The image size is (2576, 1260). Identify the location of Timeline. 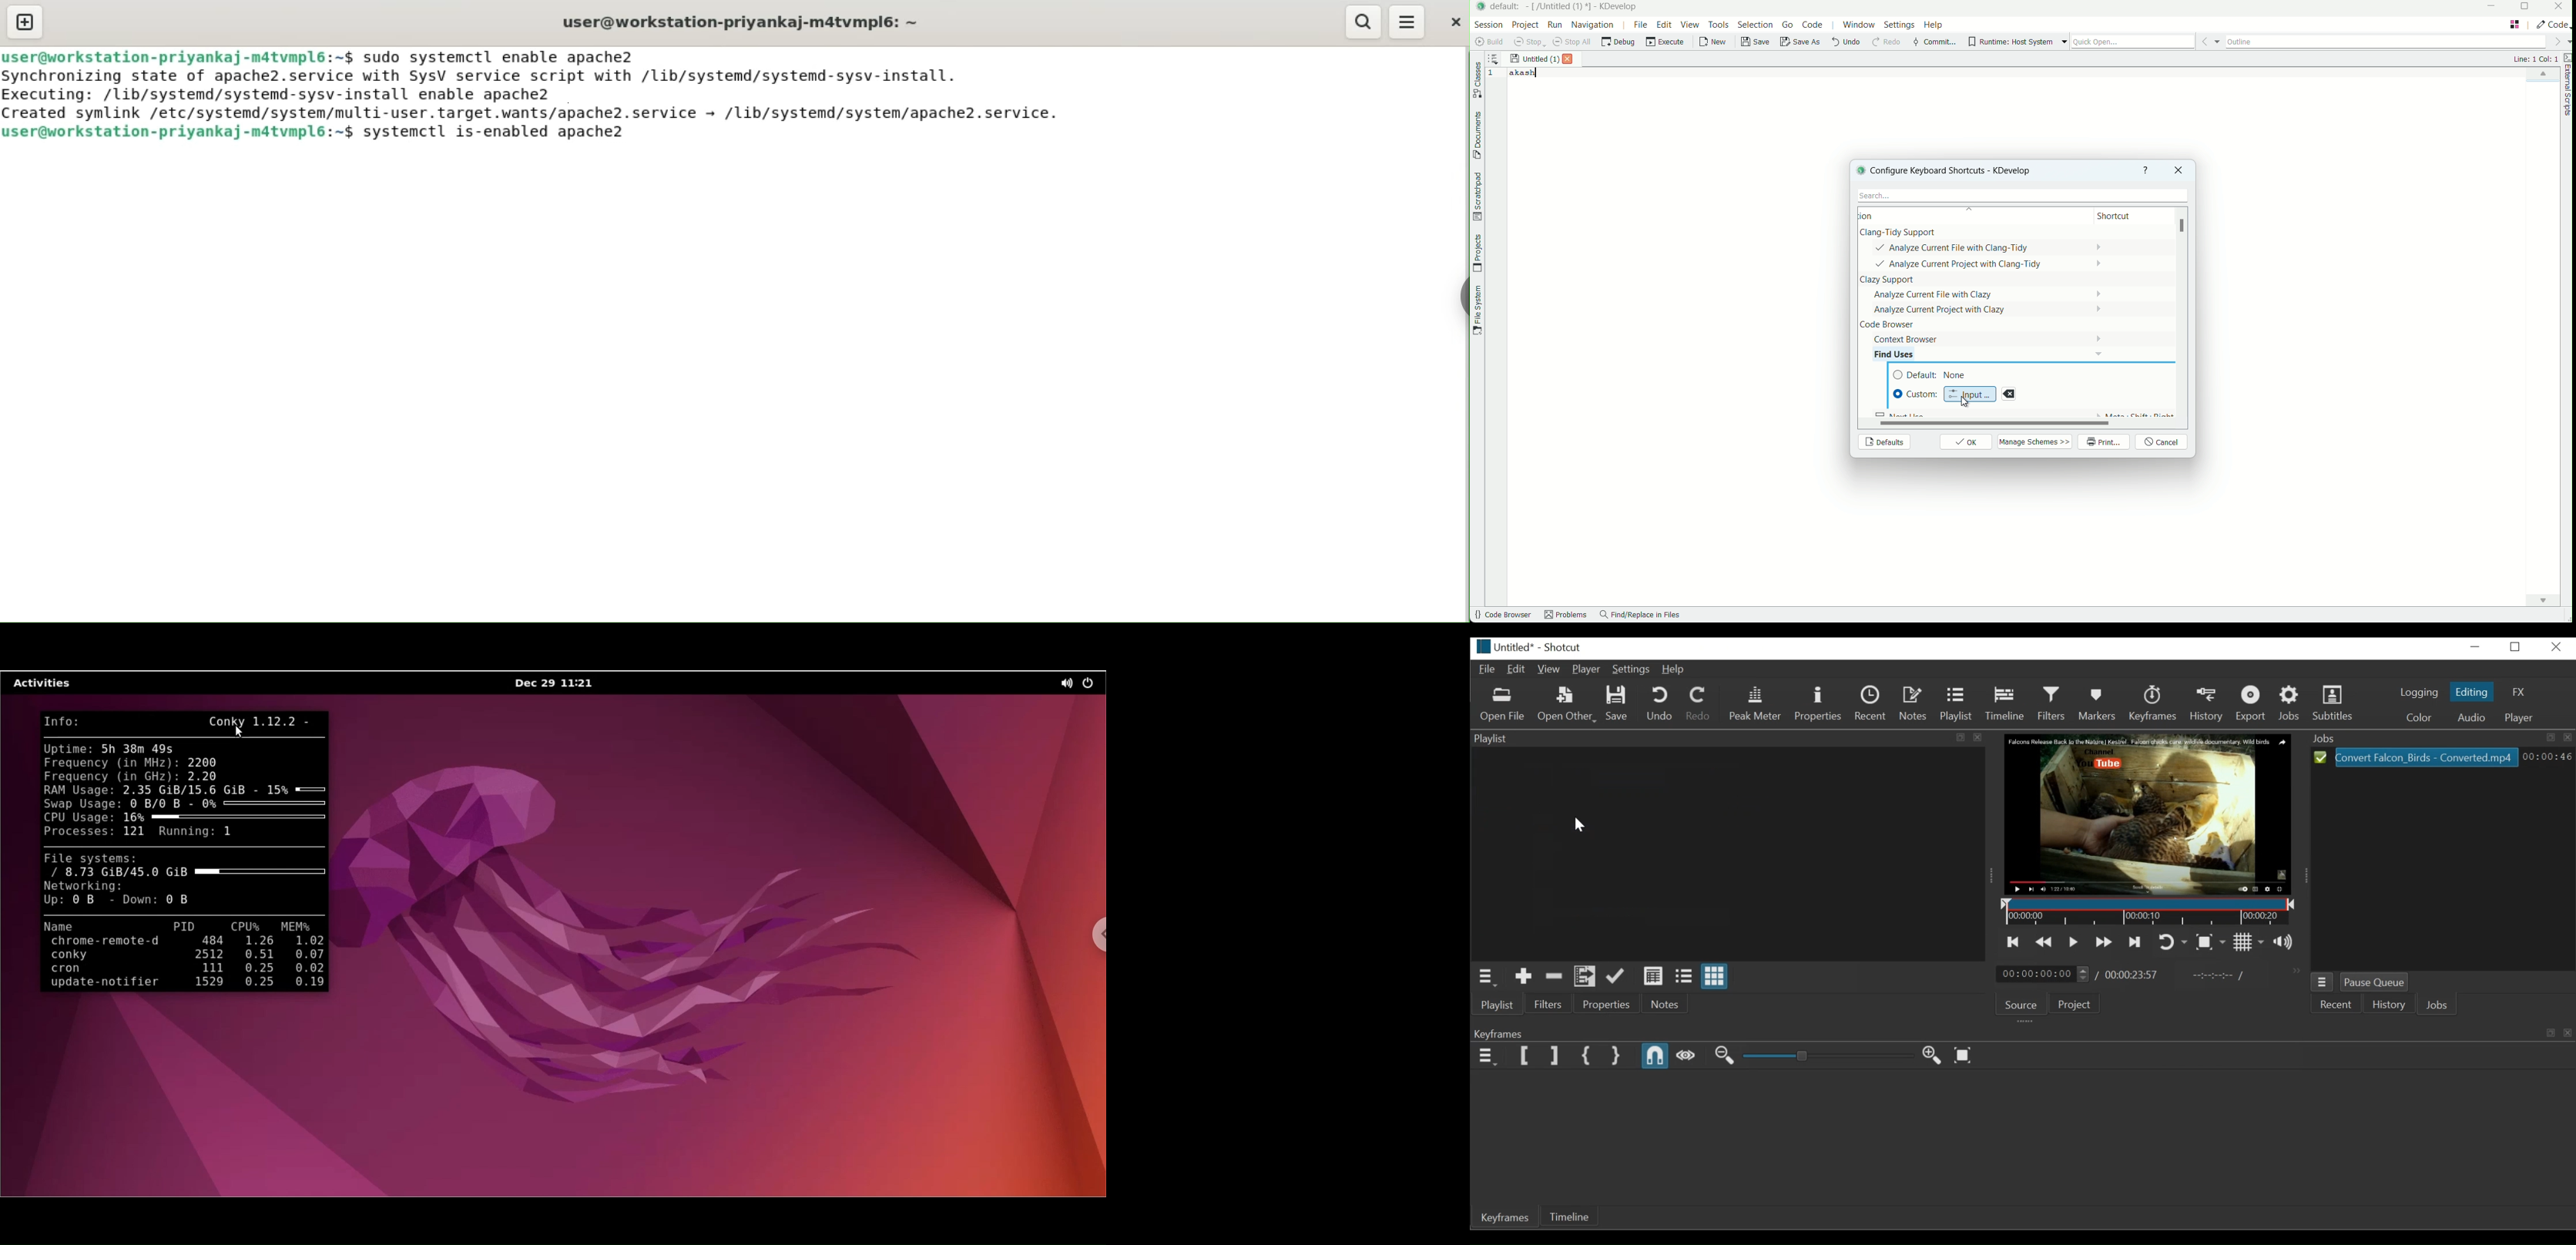
(1577, 1216).